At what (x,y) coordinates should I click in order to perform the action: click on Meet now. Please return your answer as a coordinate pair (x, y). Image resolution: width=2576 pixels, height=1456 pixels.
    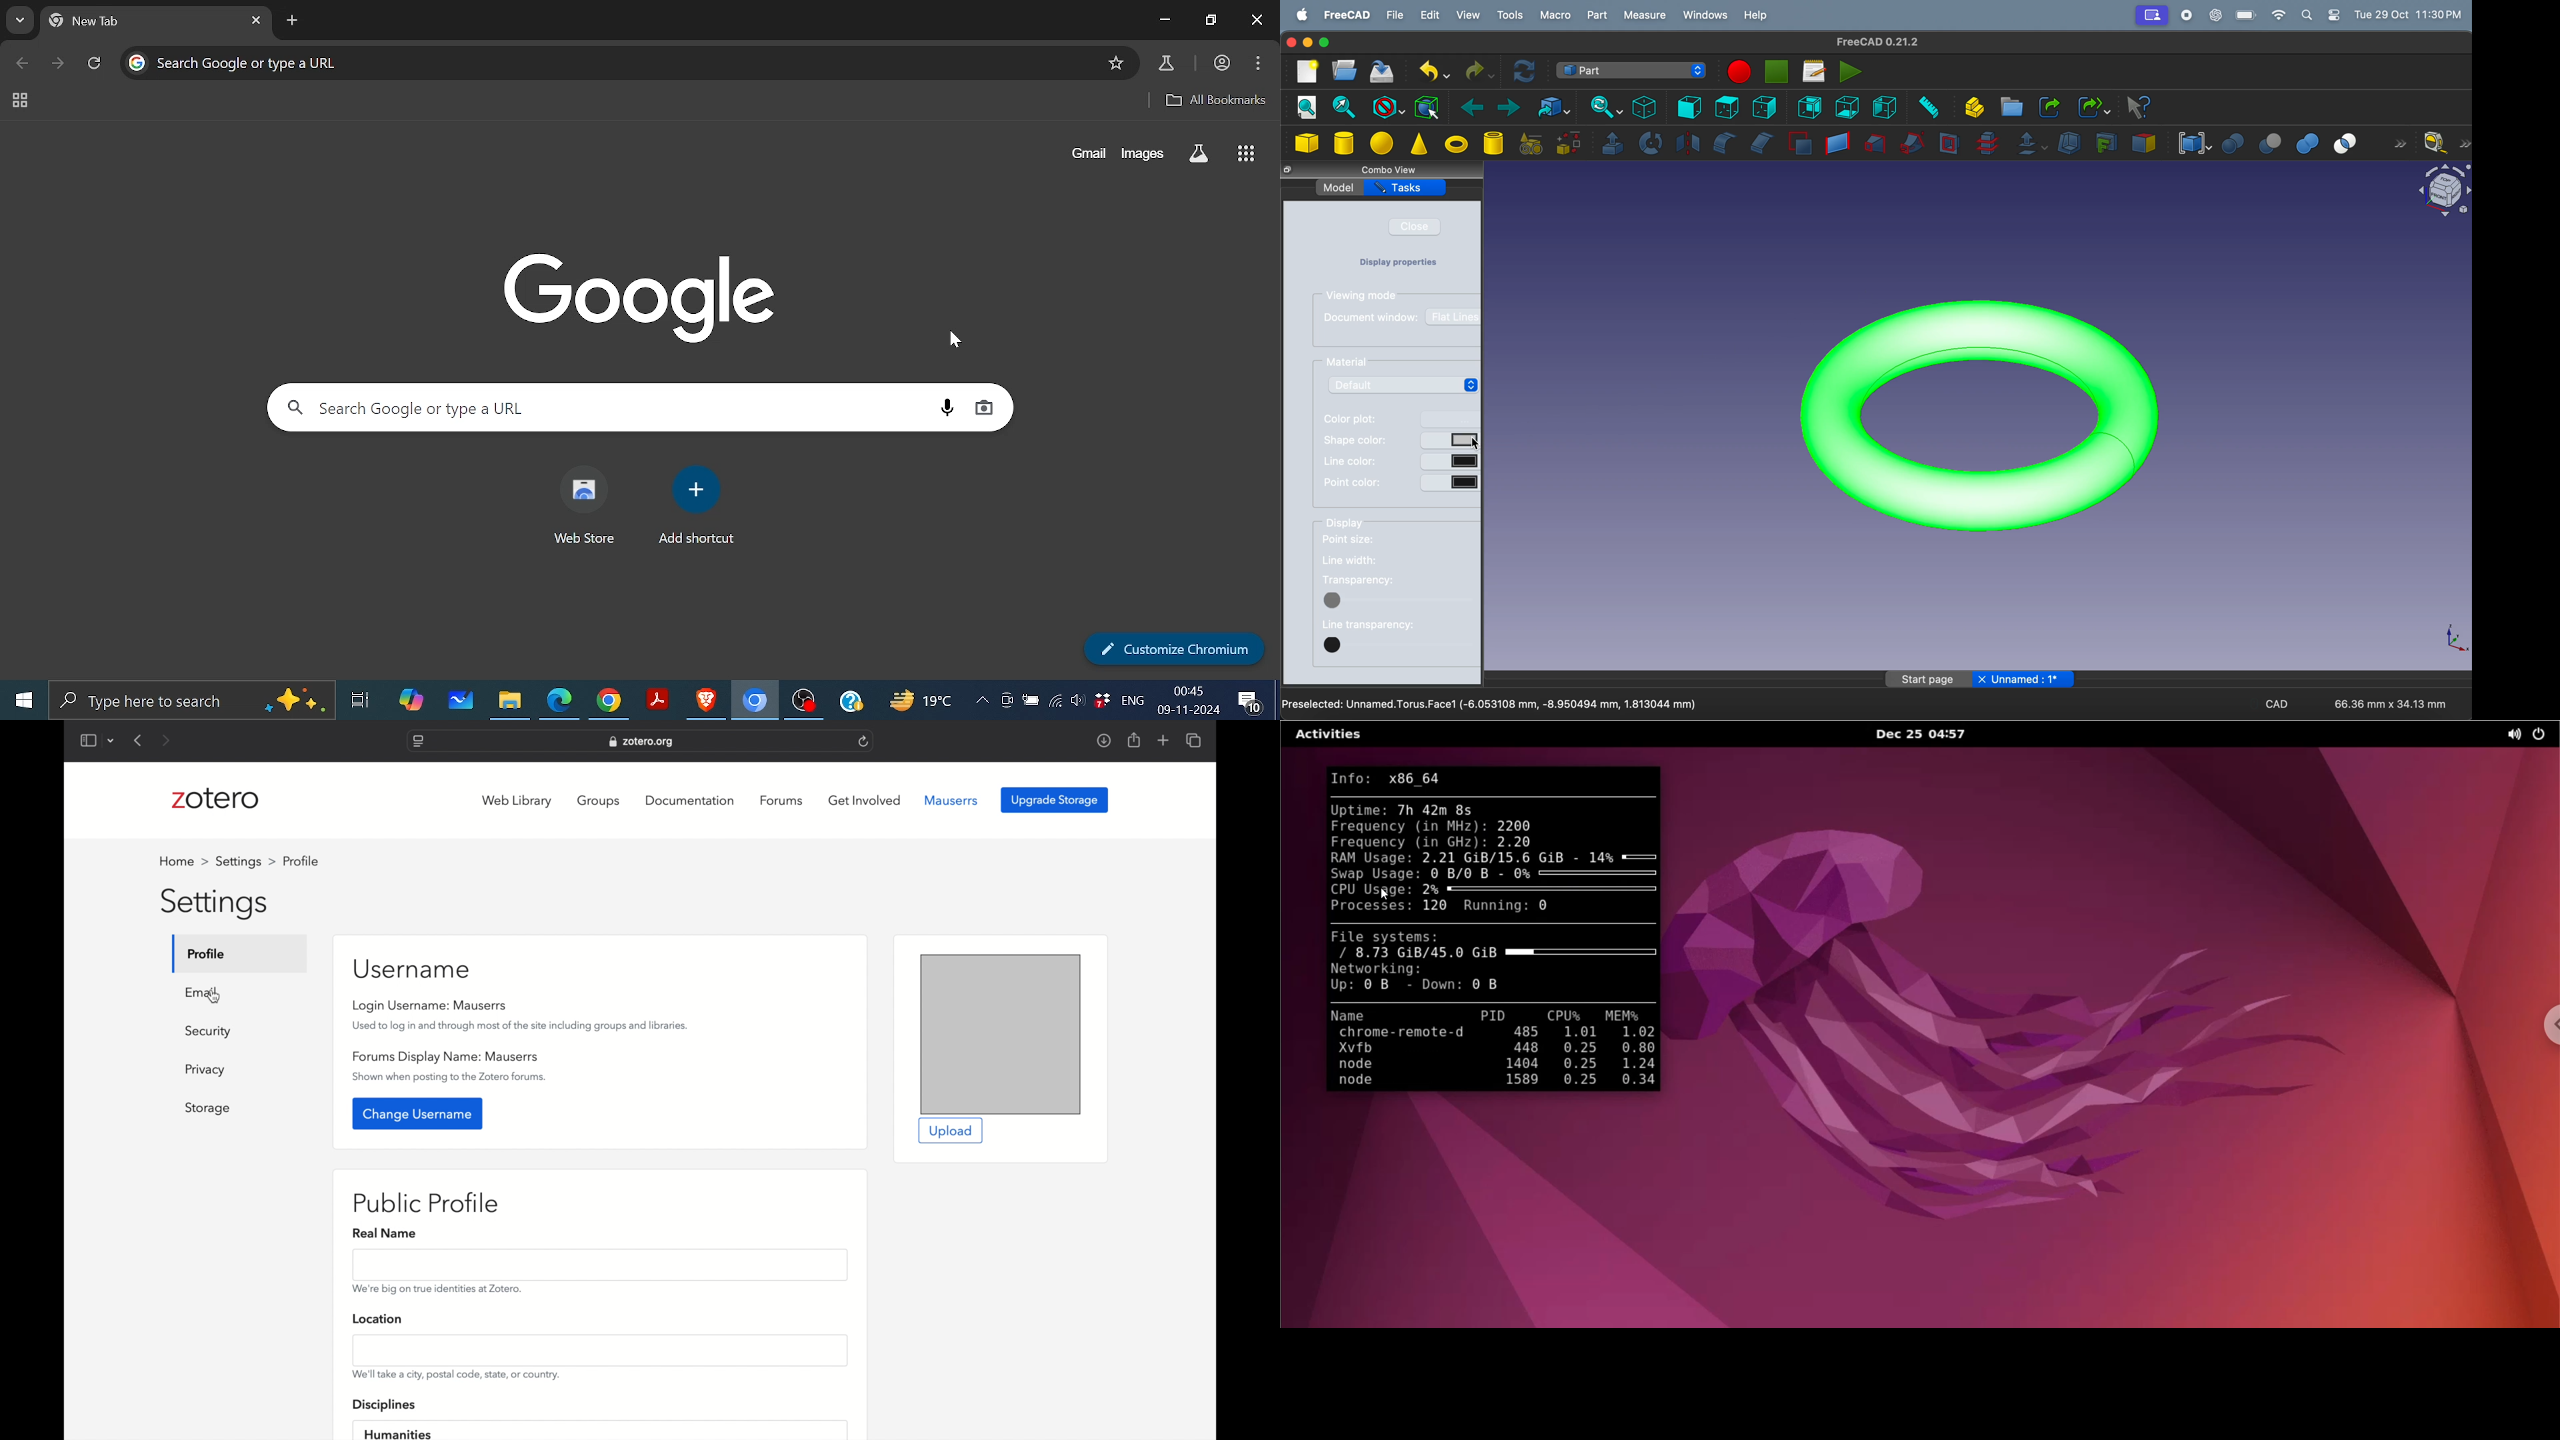
    Looking at the image, I should click on (1005, 701).